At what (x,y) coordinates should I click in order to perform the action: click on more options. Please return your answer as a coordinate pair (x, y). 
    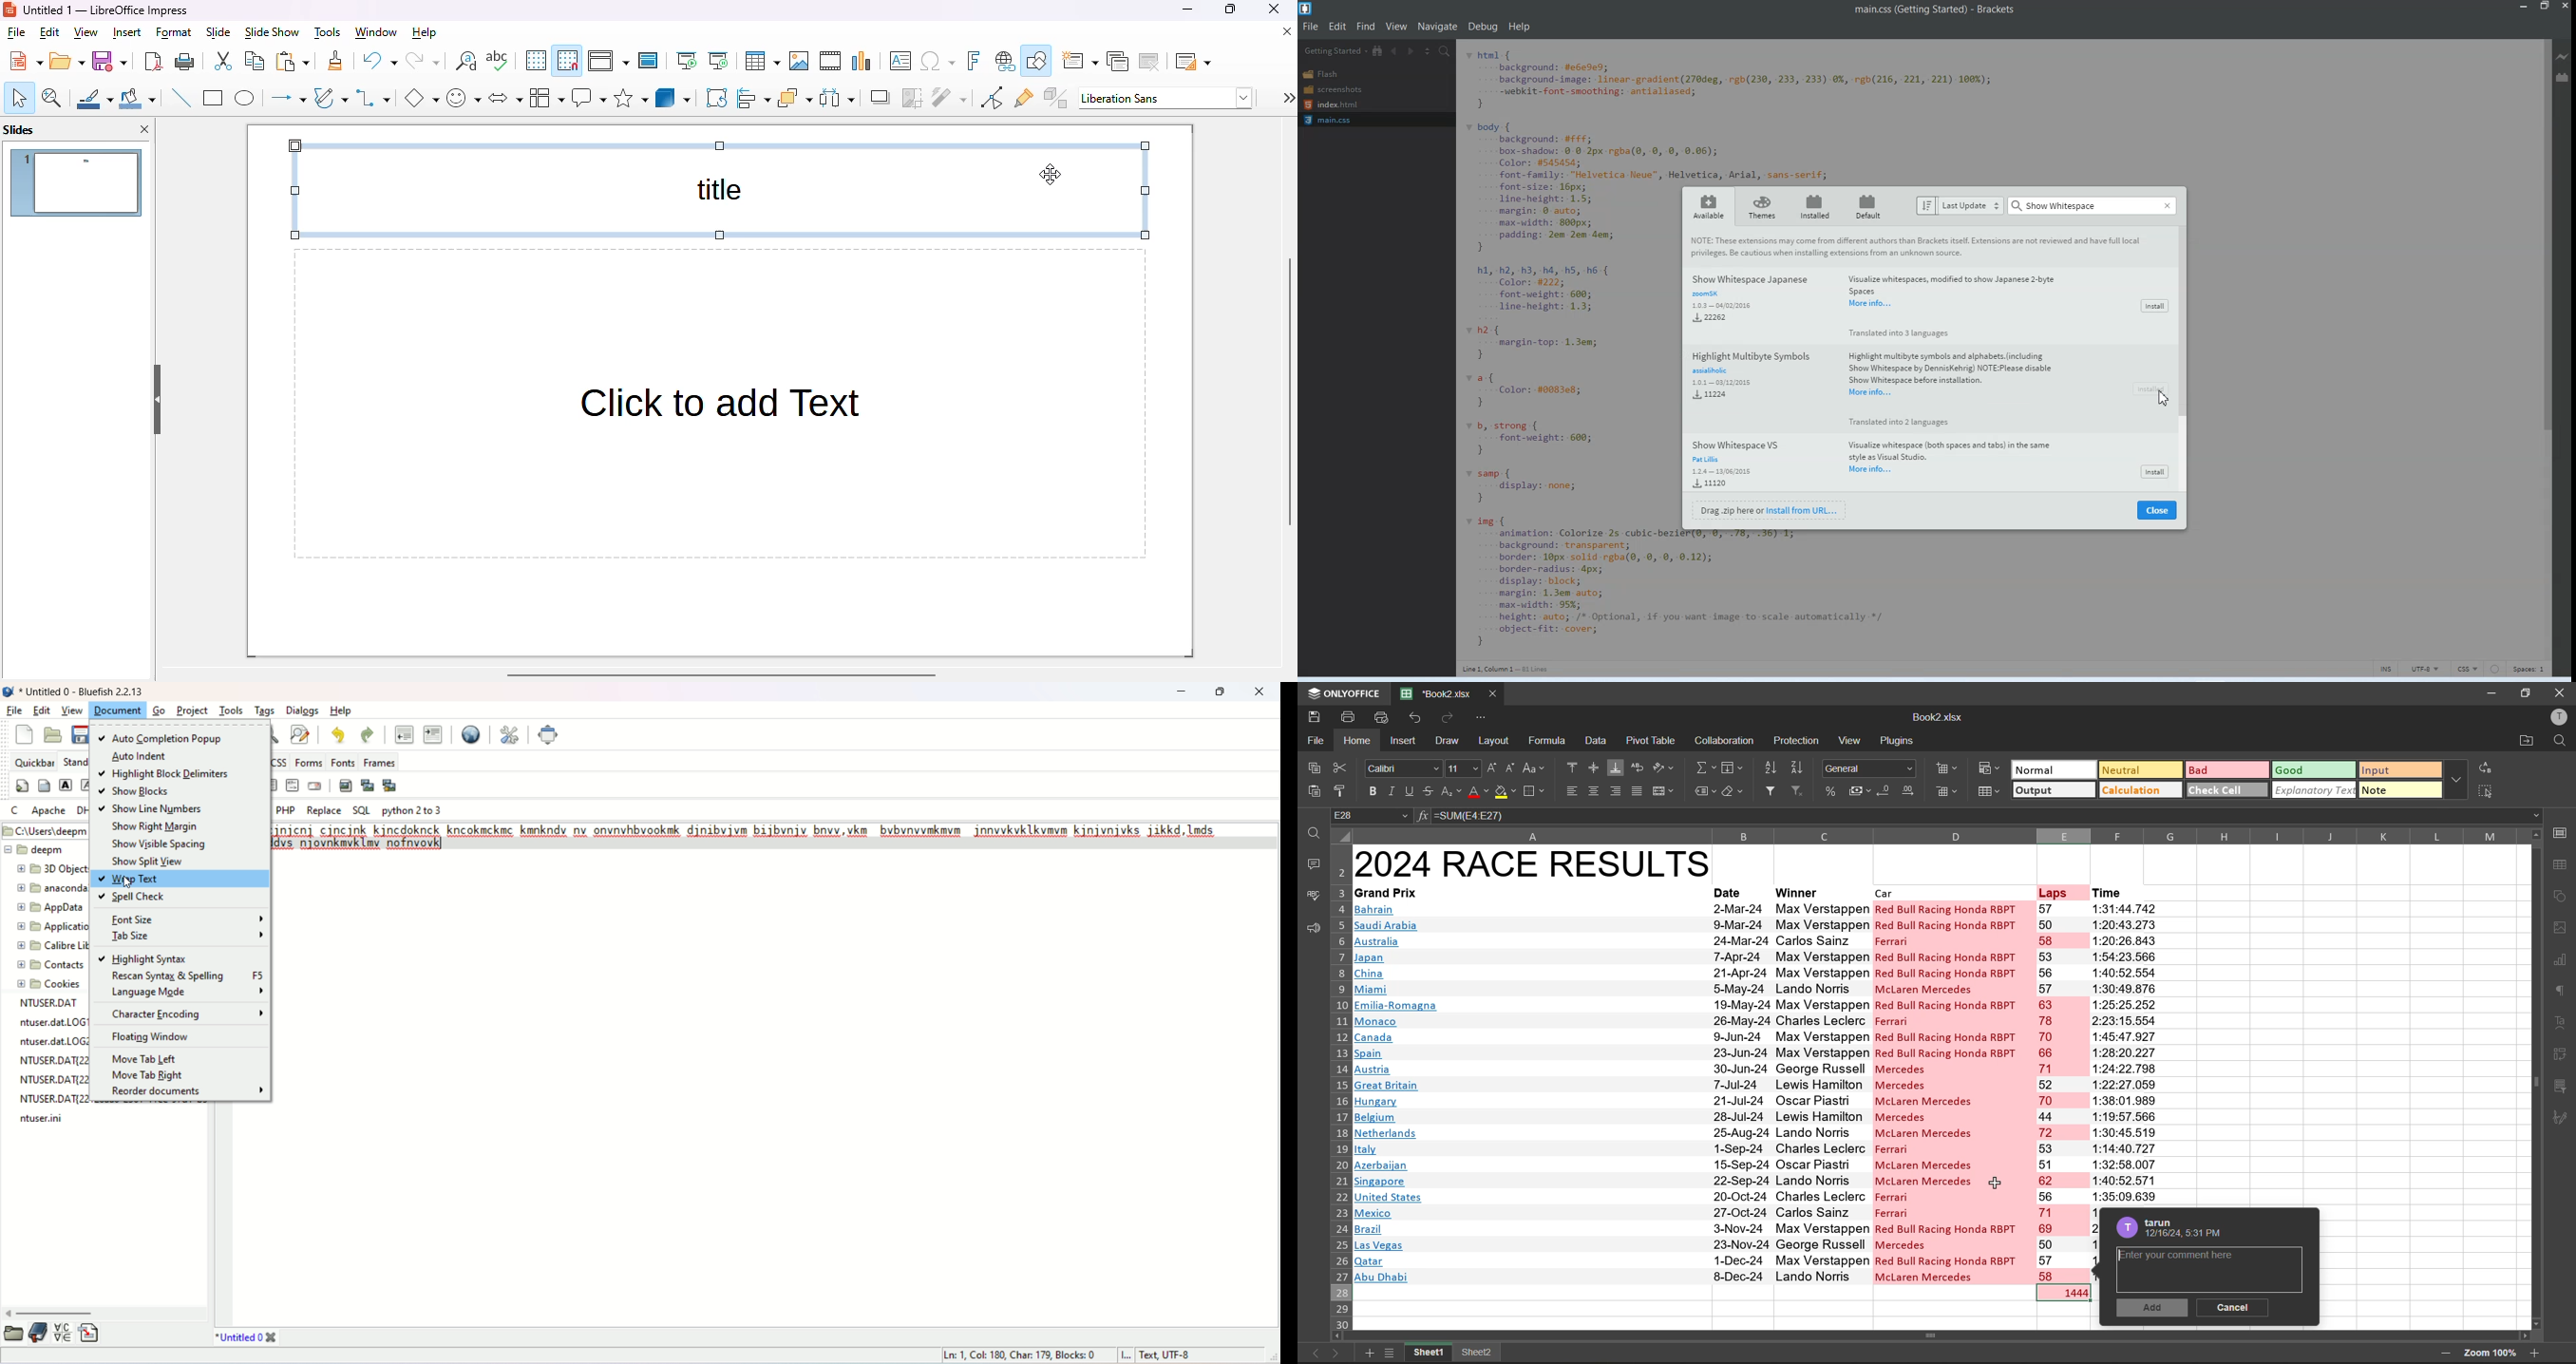
    Looking at the image, I should click on (2458, 781).